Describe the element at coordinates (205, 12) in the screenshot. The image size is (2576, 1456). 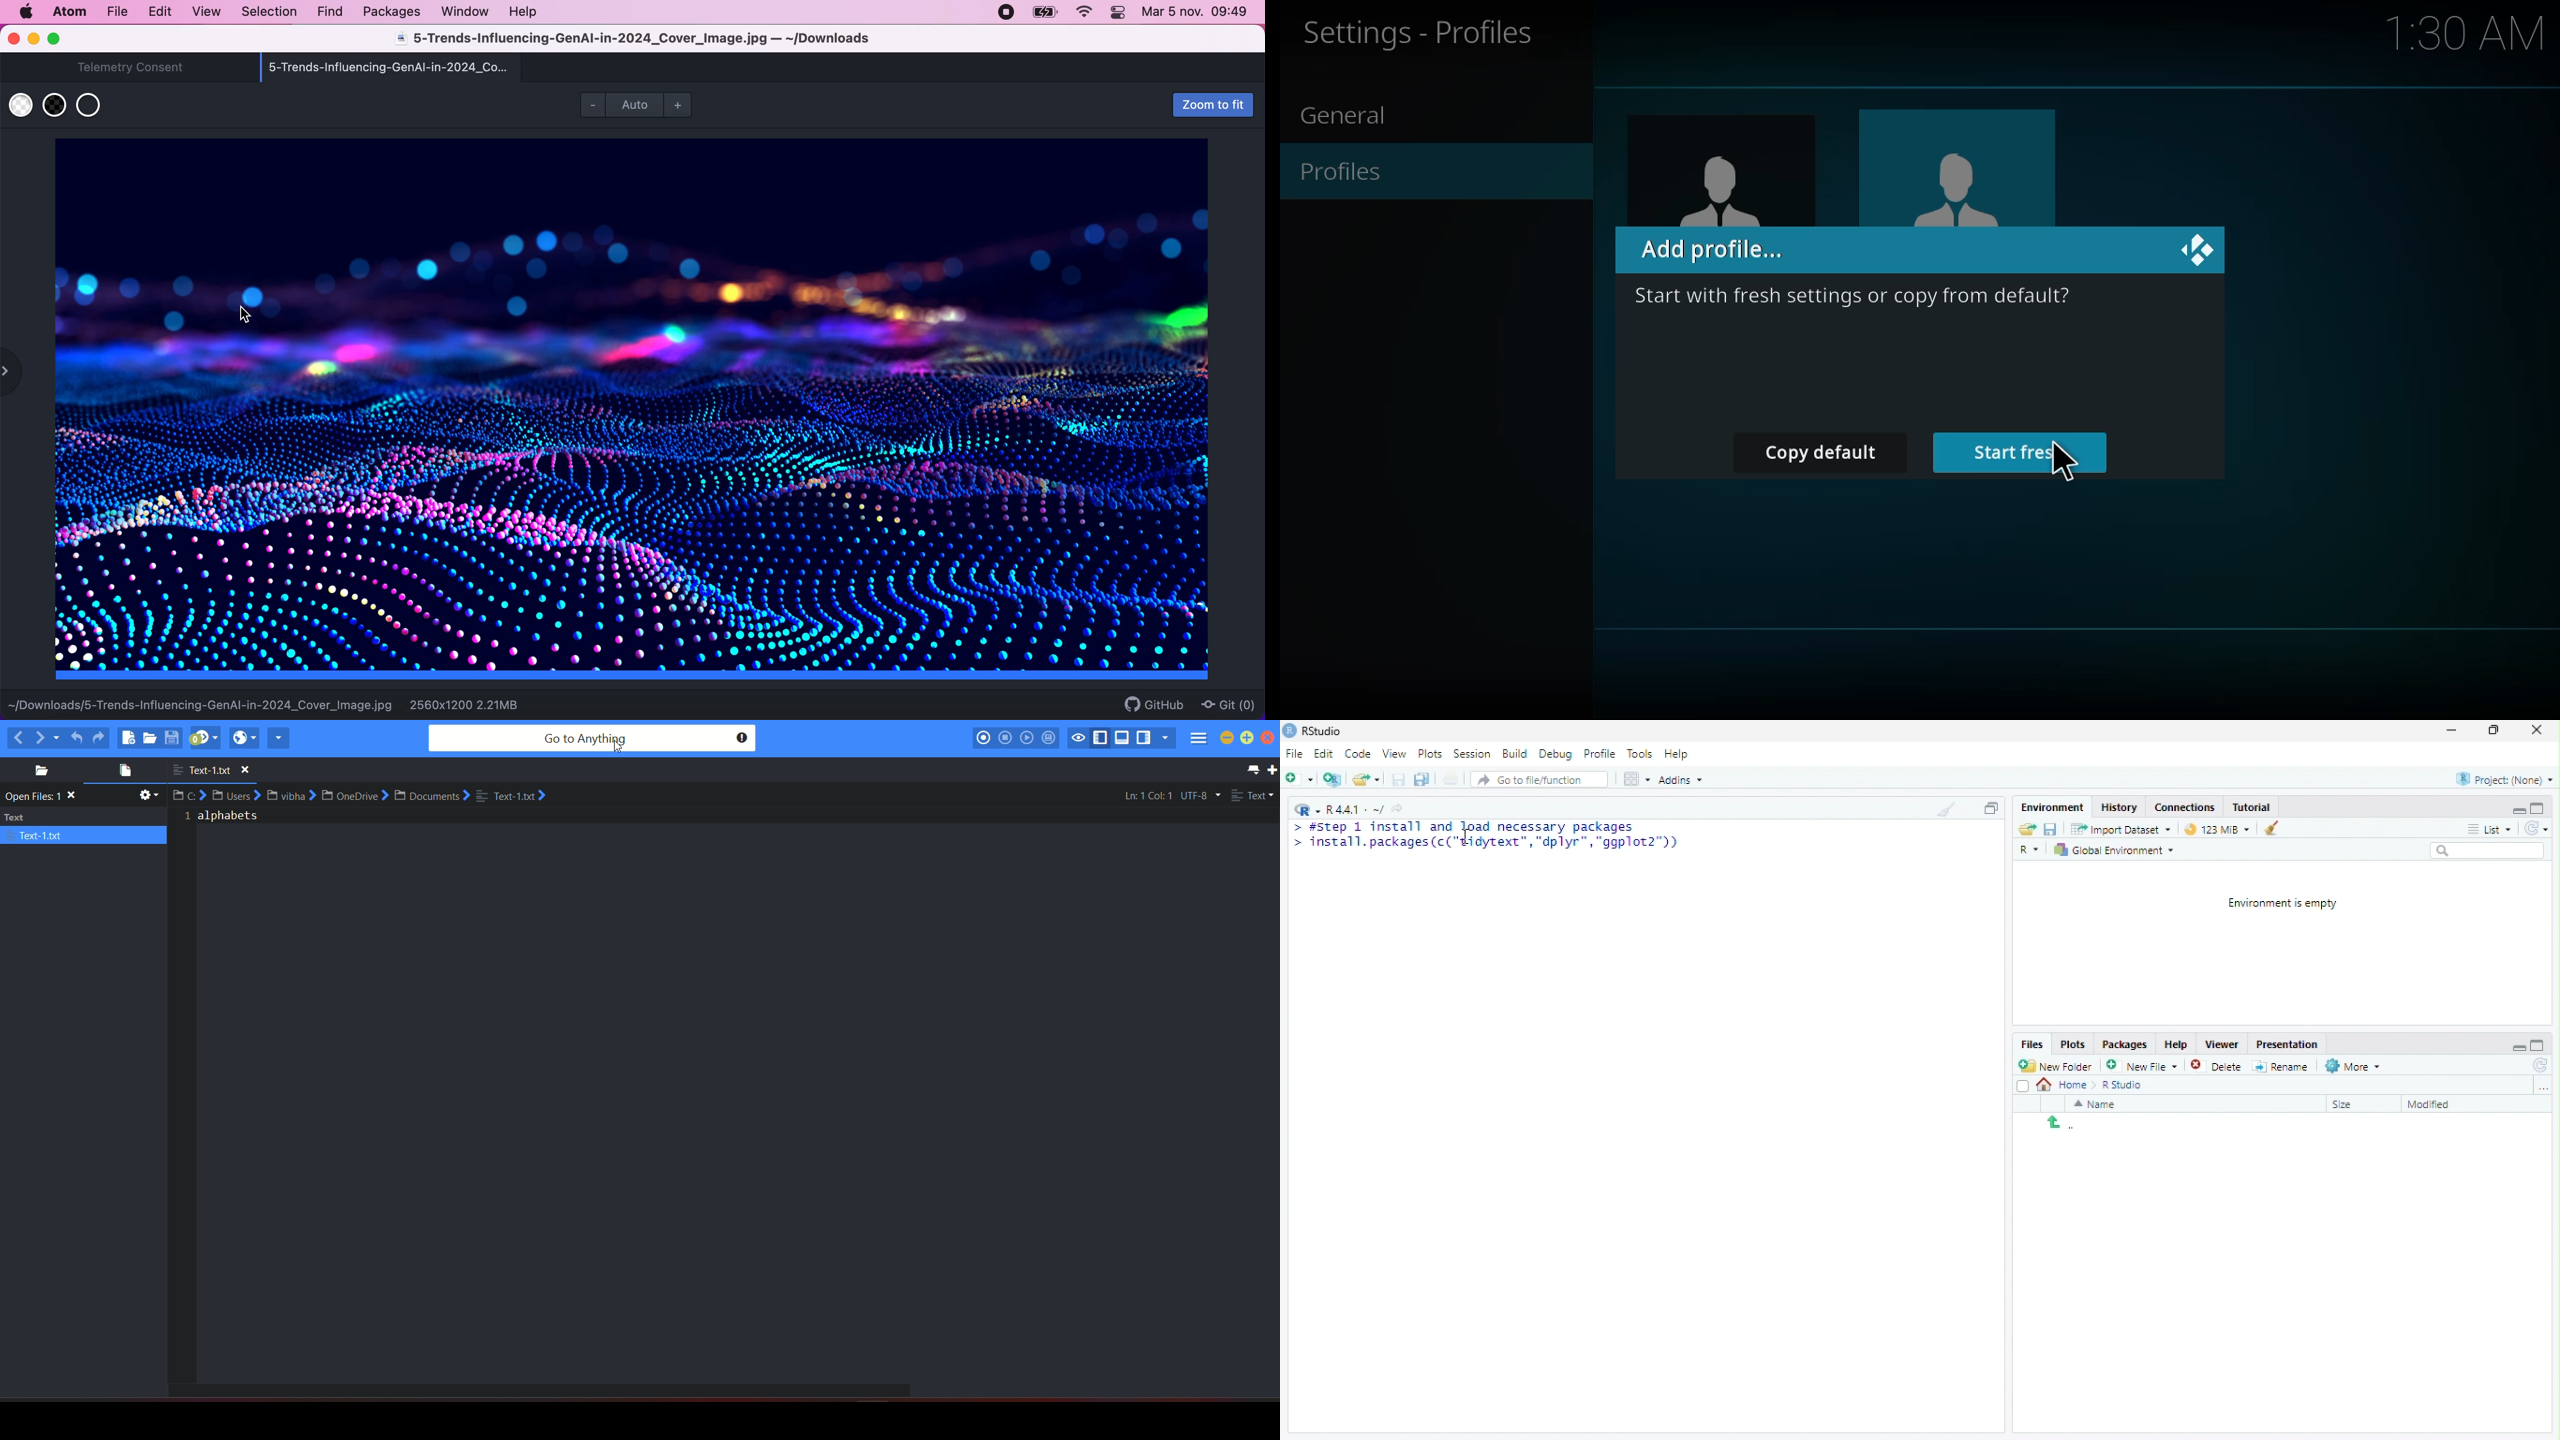
I see `view` at that location.